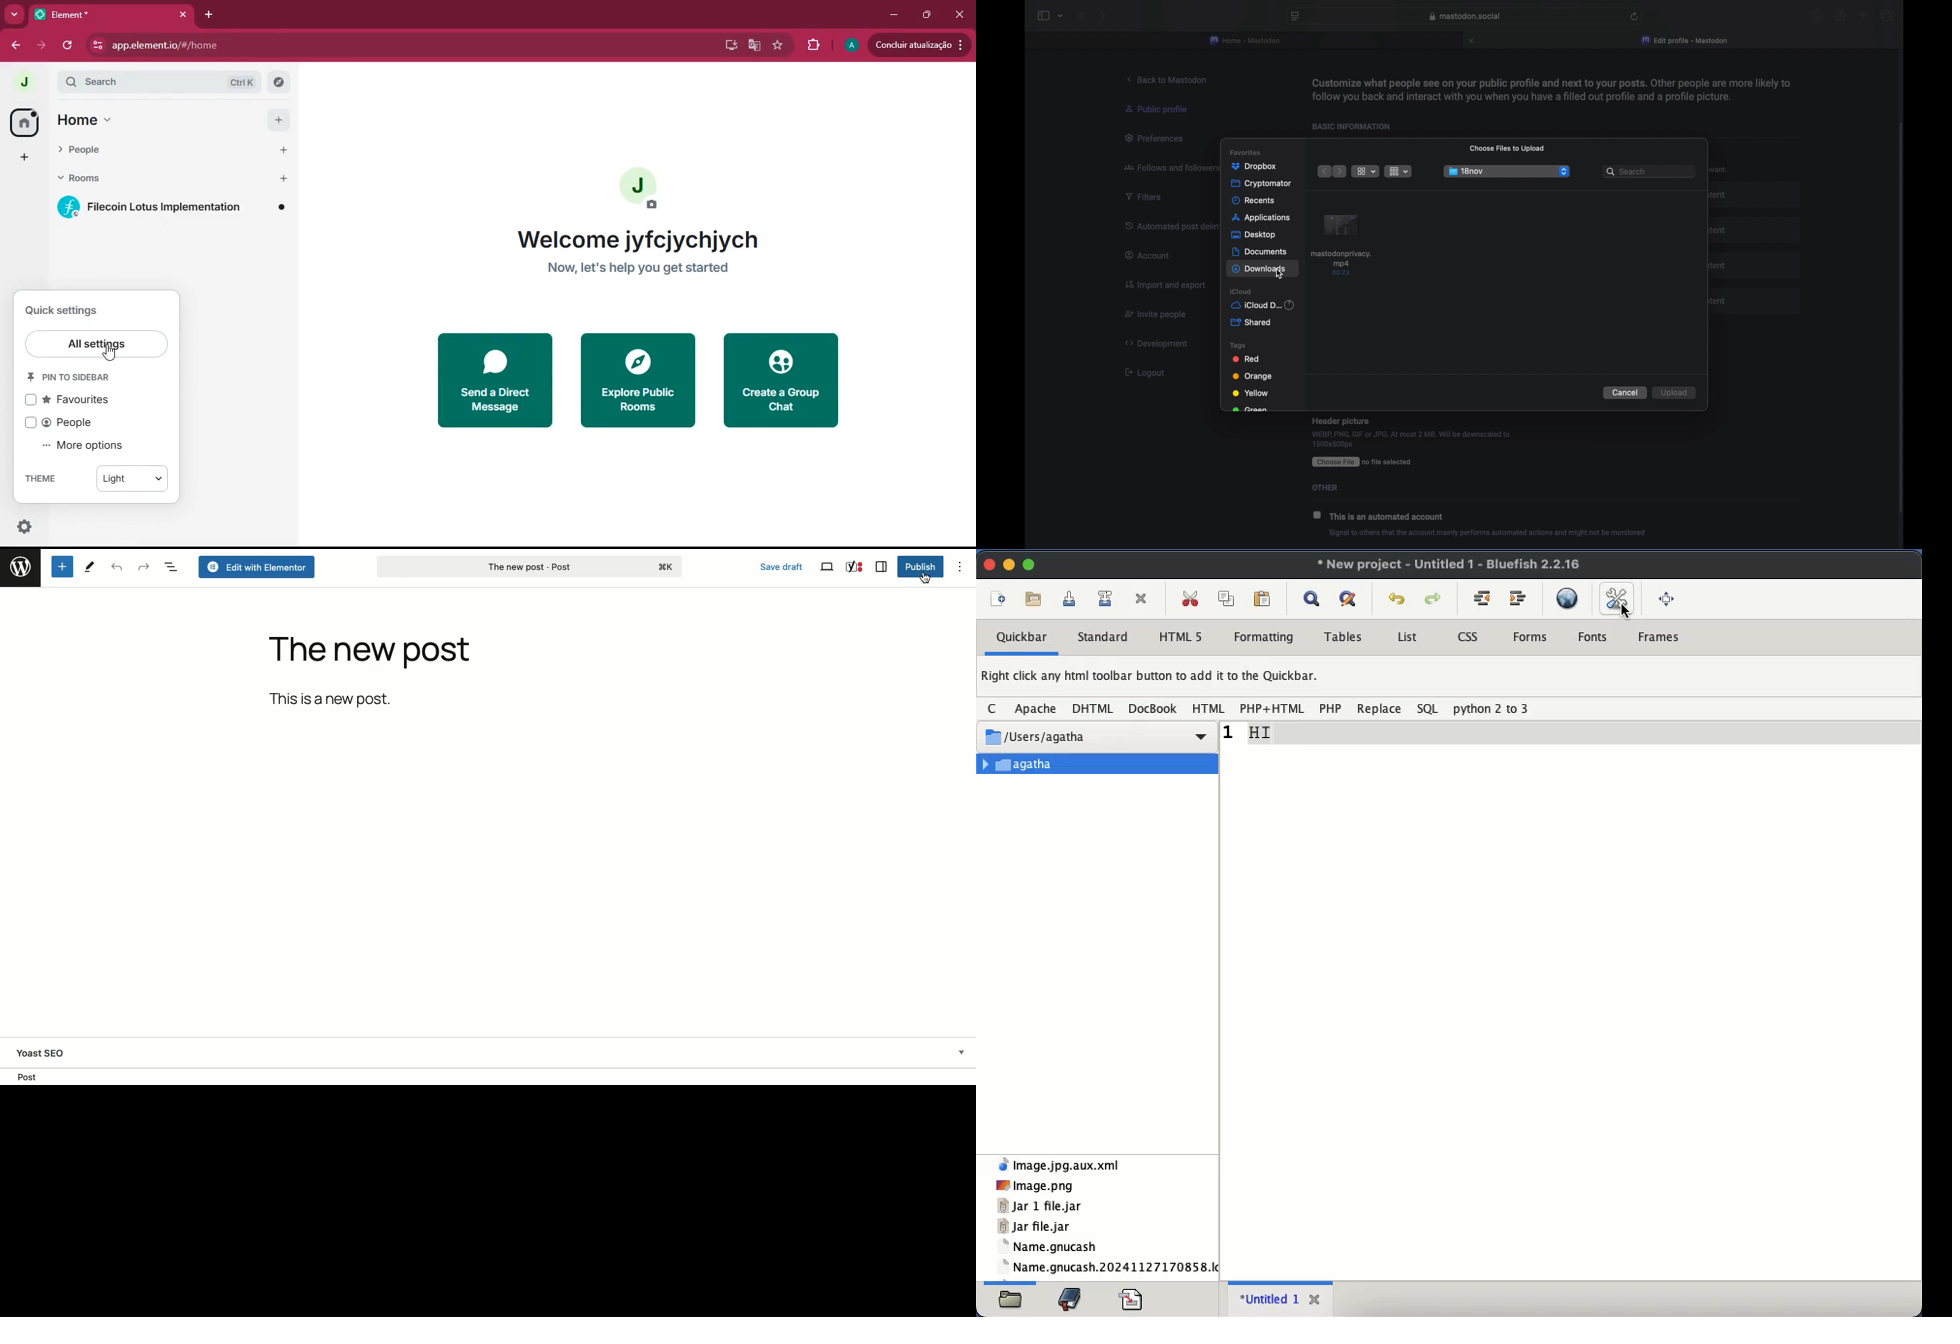  I want to click on name.gnucash, so click(1109, 1268).